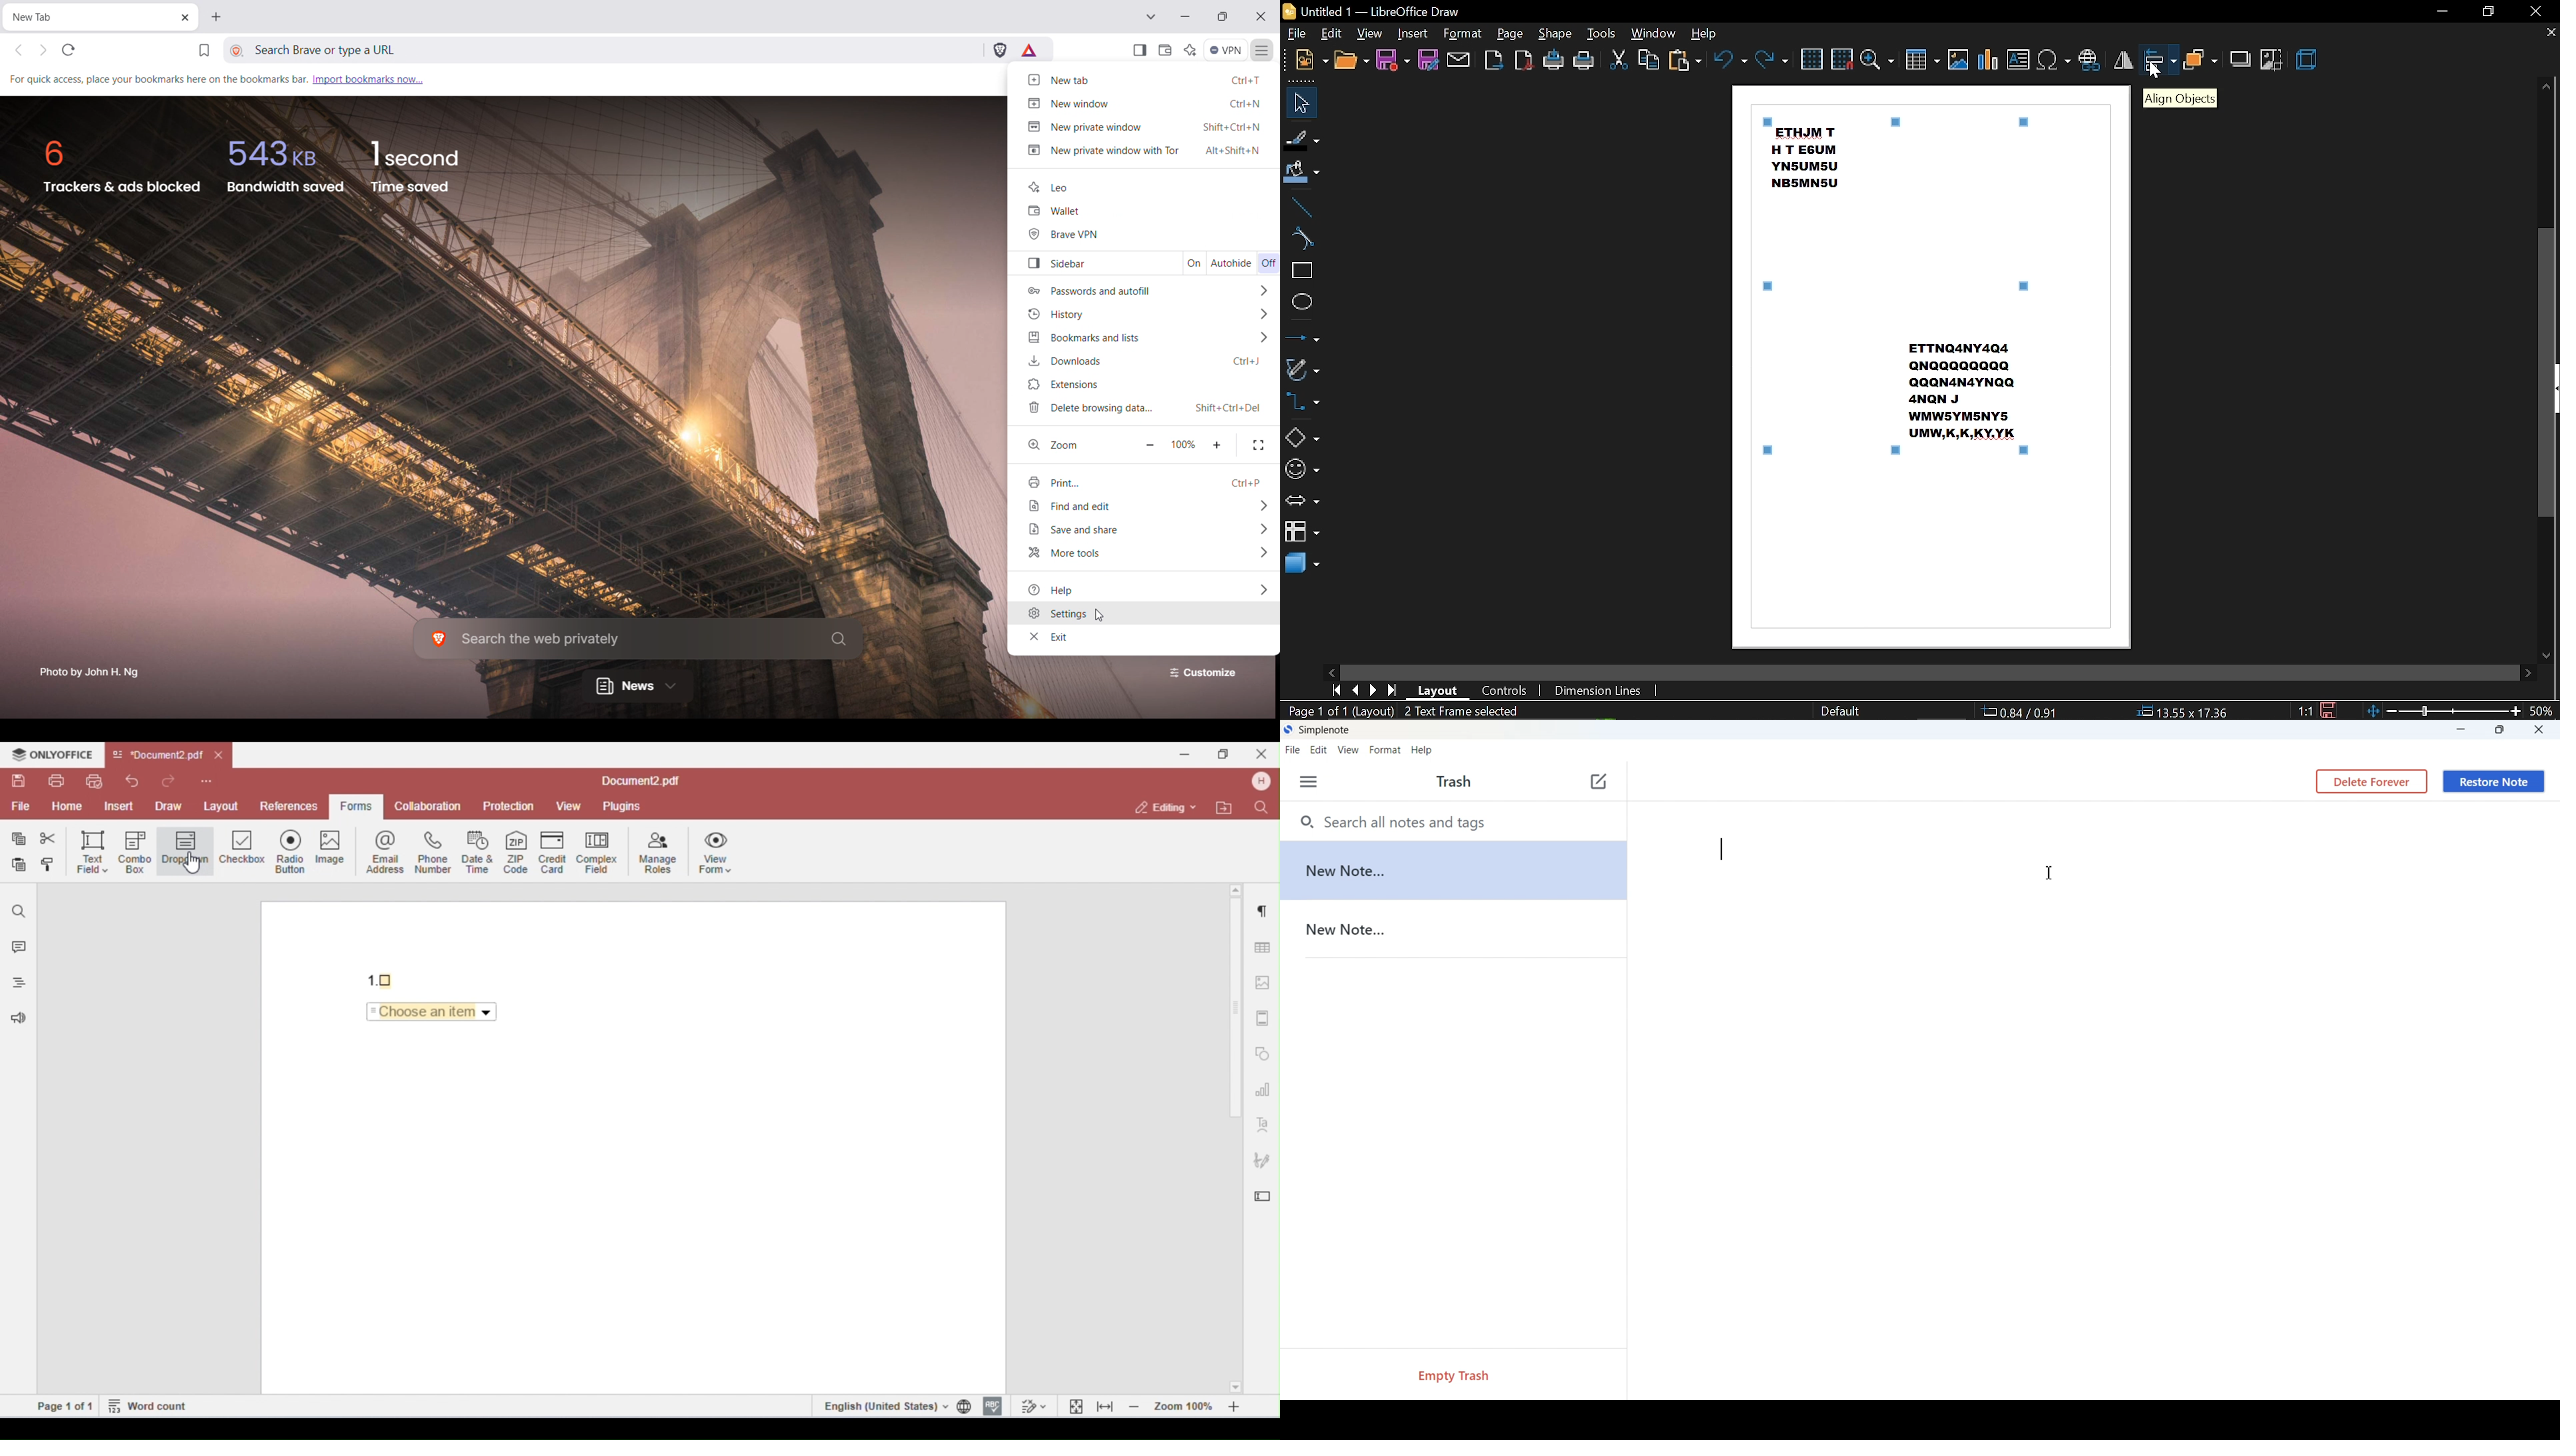  I want to click on 3d shapes, so click(1302, 565).